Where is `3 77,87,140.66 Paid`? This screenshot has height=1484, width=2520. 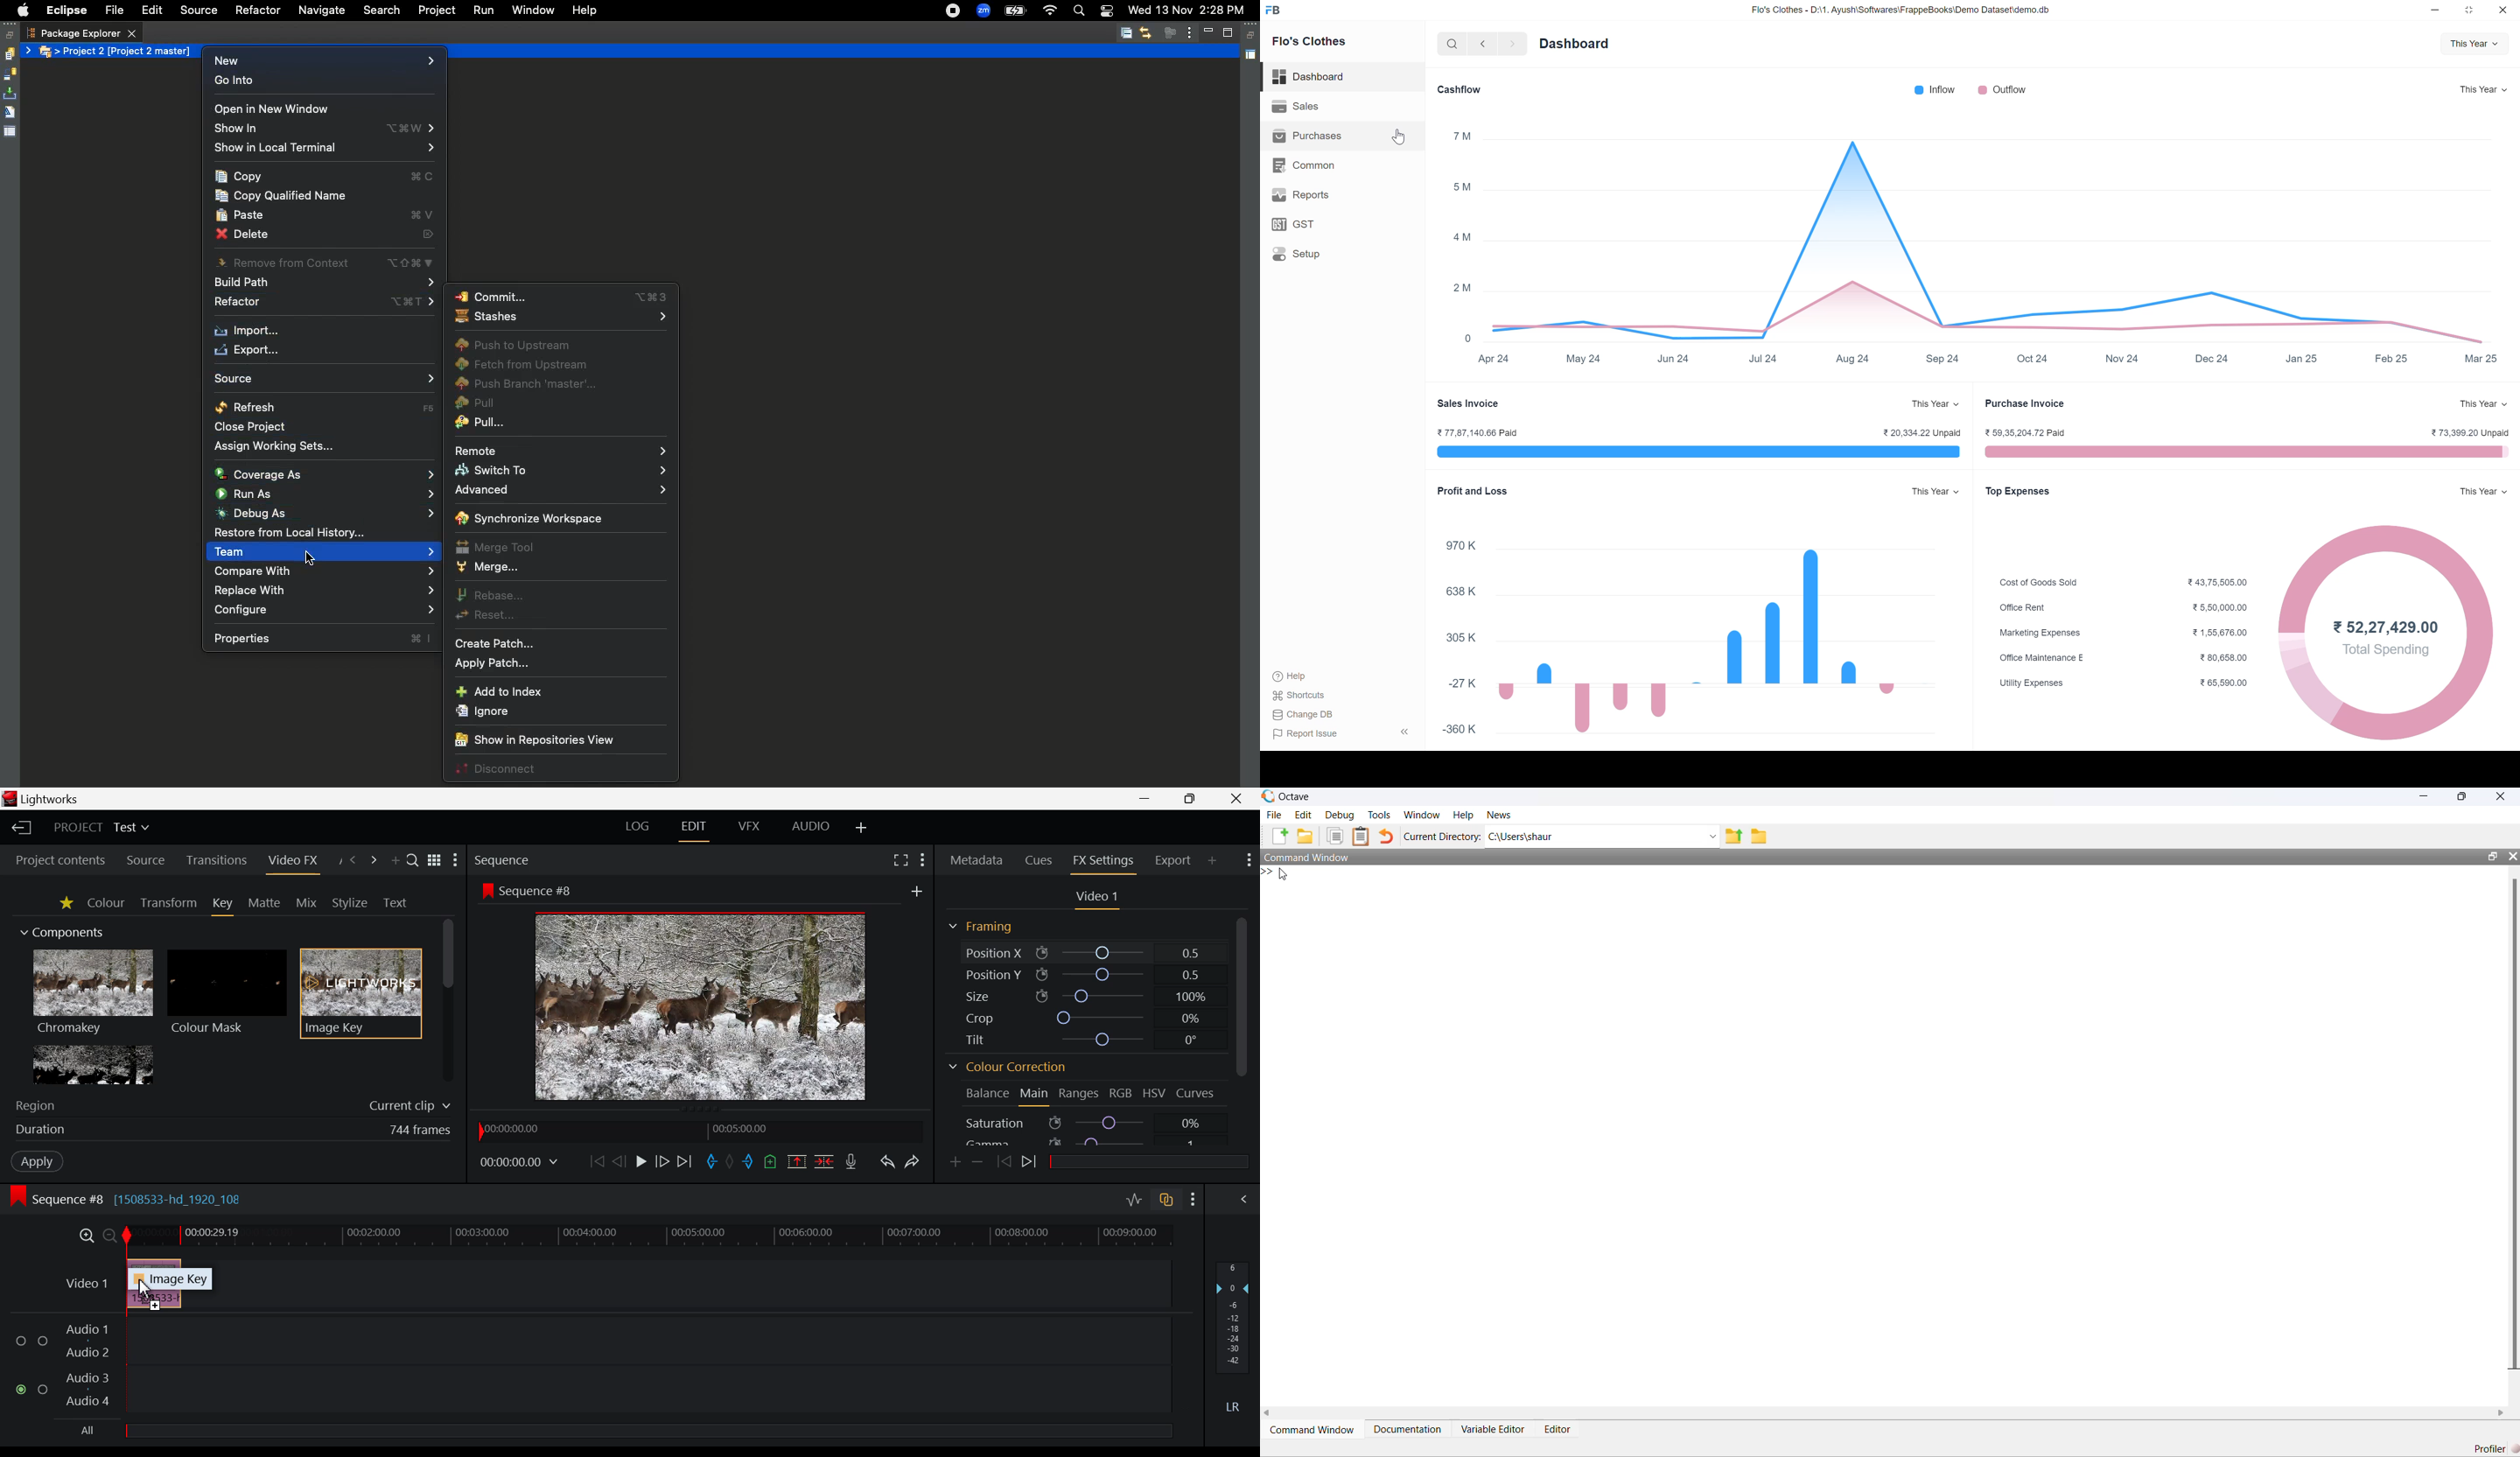
3 77,87,140.66 Paid is located at coordinates (1476, 431).